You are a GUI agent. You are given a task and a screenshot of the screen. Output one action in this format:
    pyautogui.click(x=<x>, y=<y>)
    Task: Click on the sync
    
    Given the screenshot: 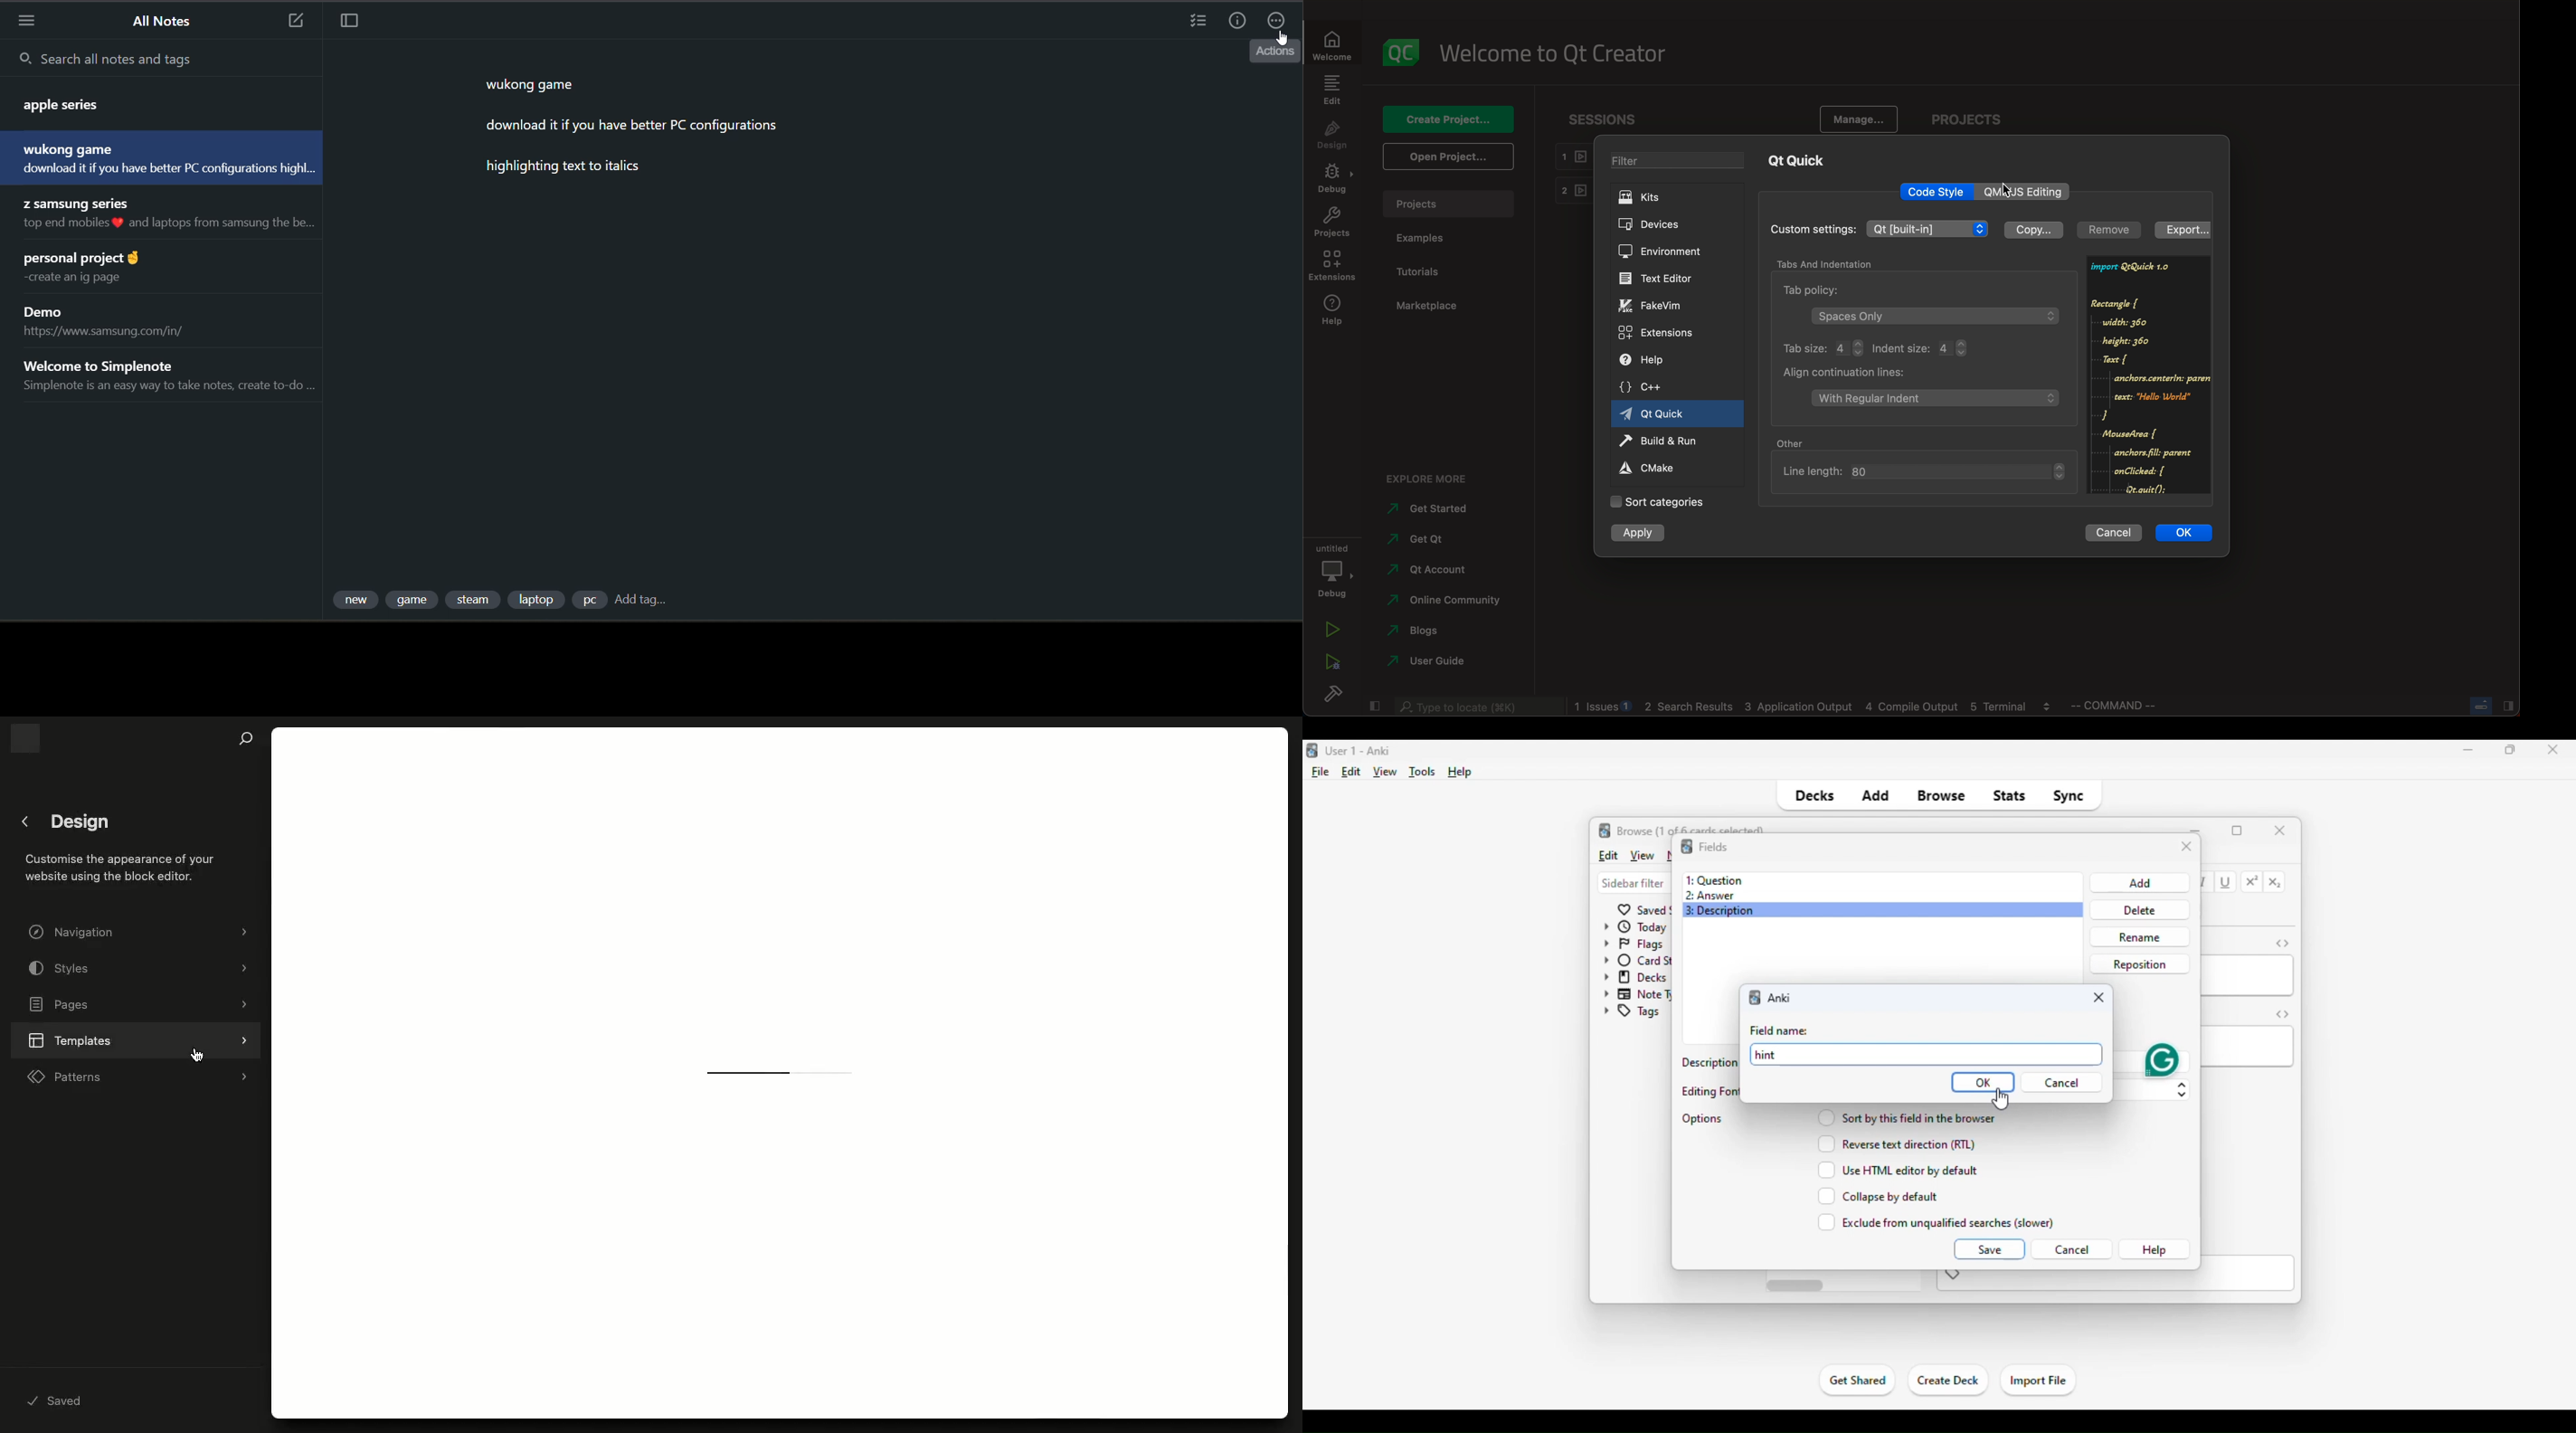 What is the action you would take?
    pyautogui.click(x=2068, y=796)
    